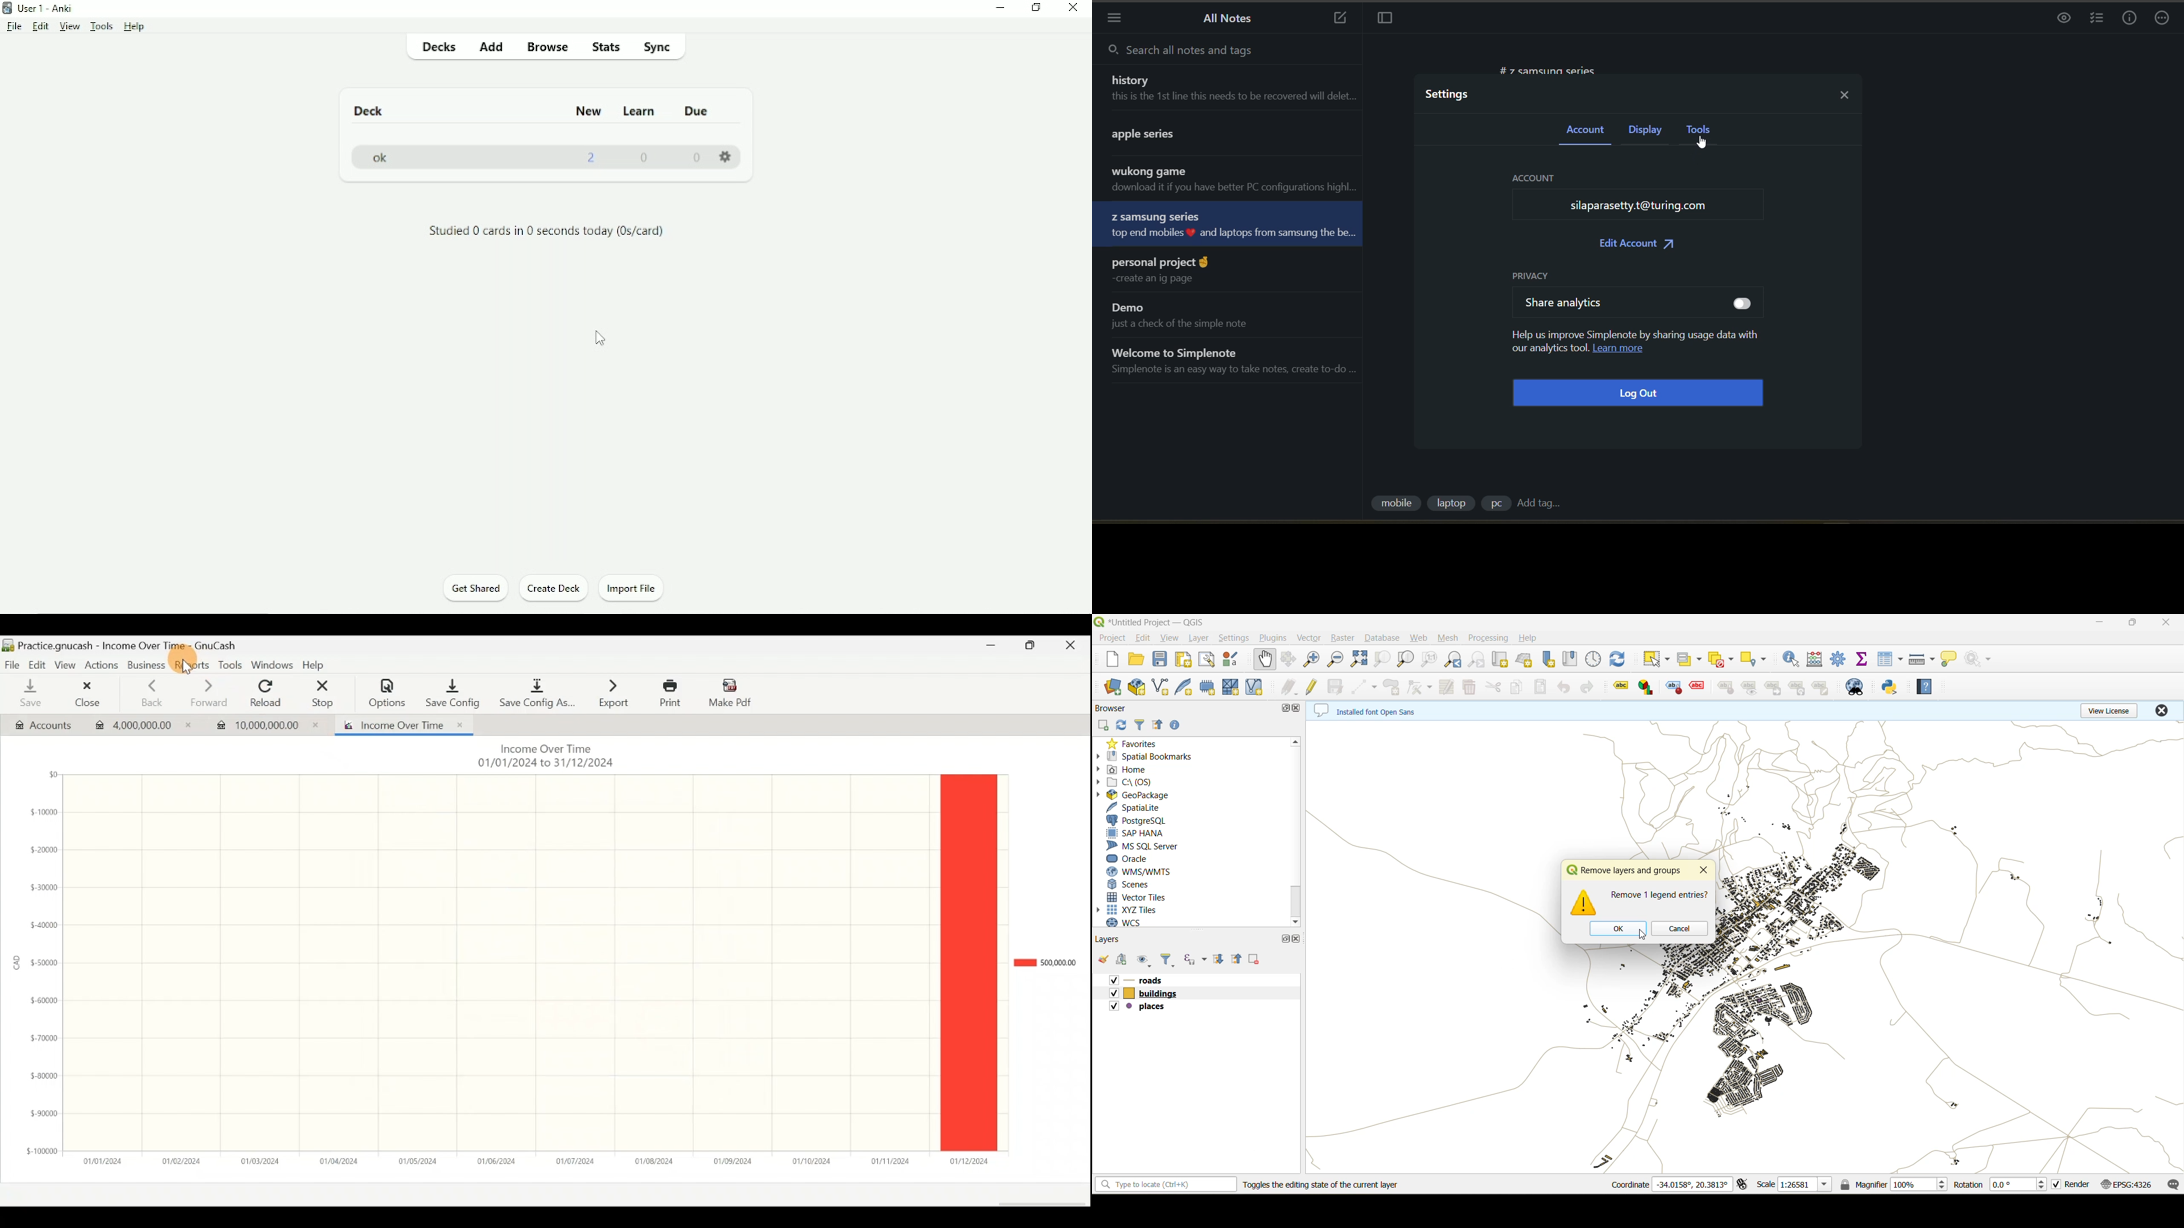 This screenshot has height=1232, width=2184. I want to click on filter by expression, so click(1194, 959).